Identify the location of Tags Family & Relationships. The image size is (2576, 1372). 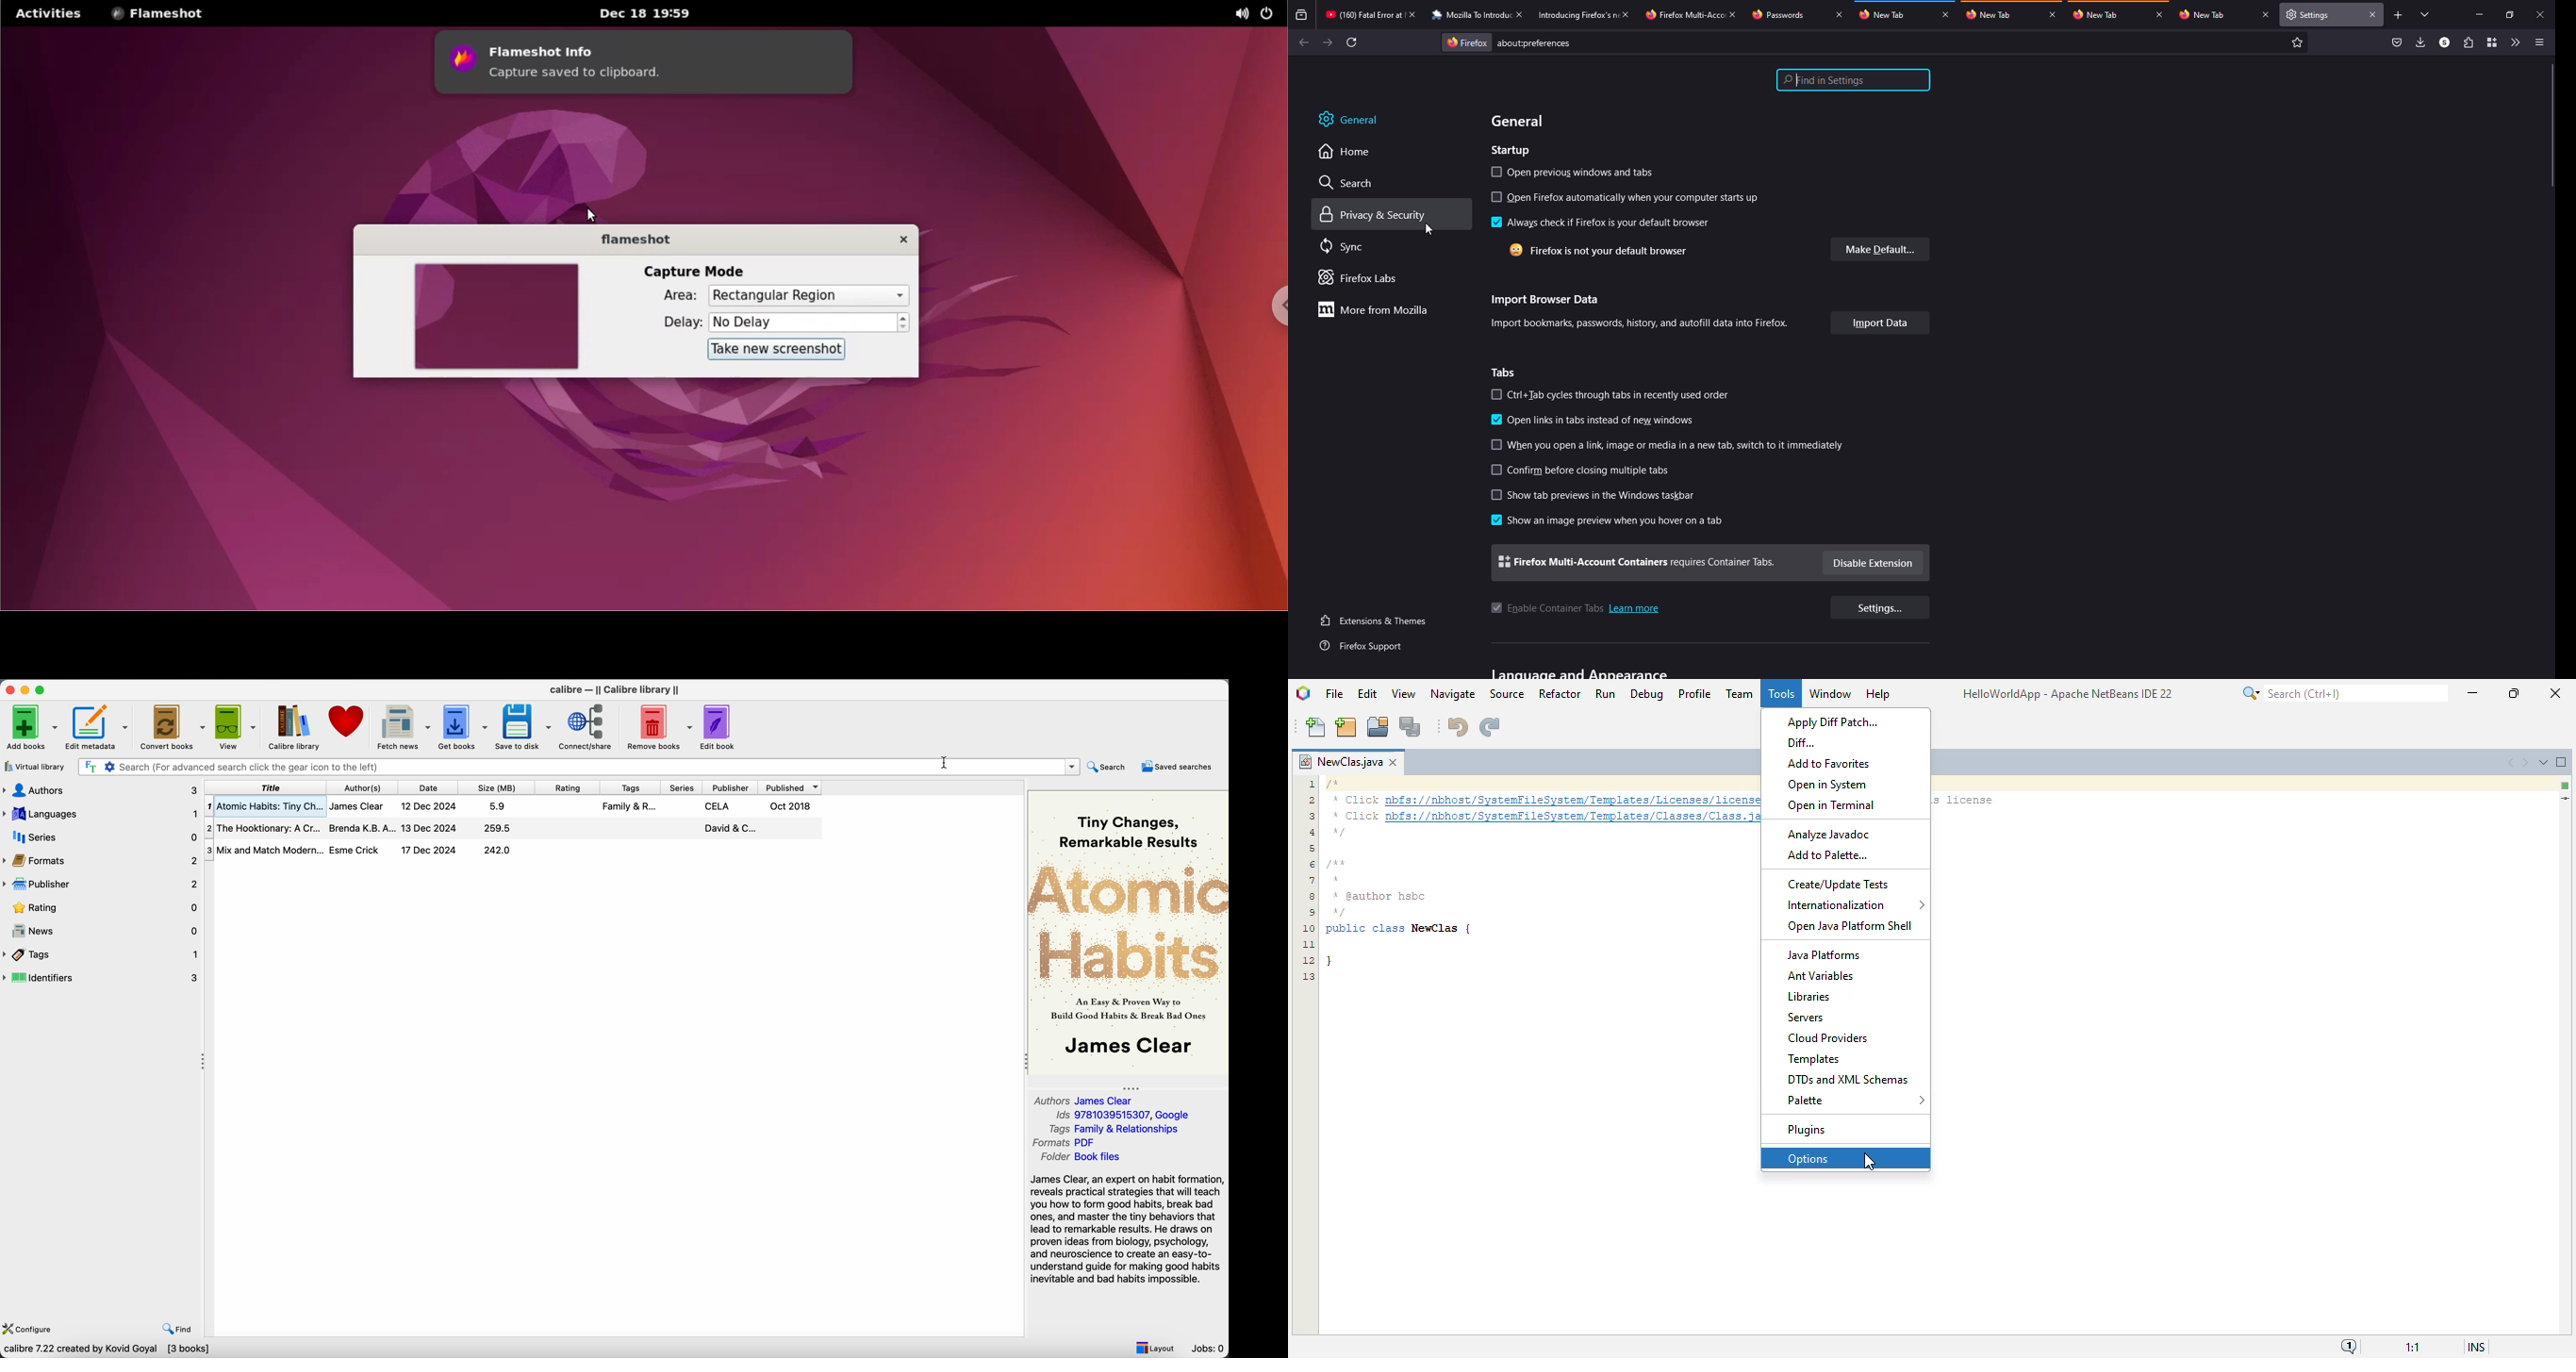
(1114, 1130).